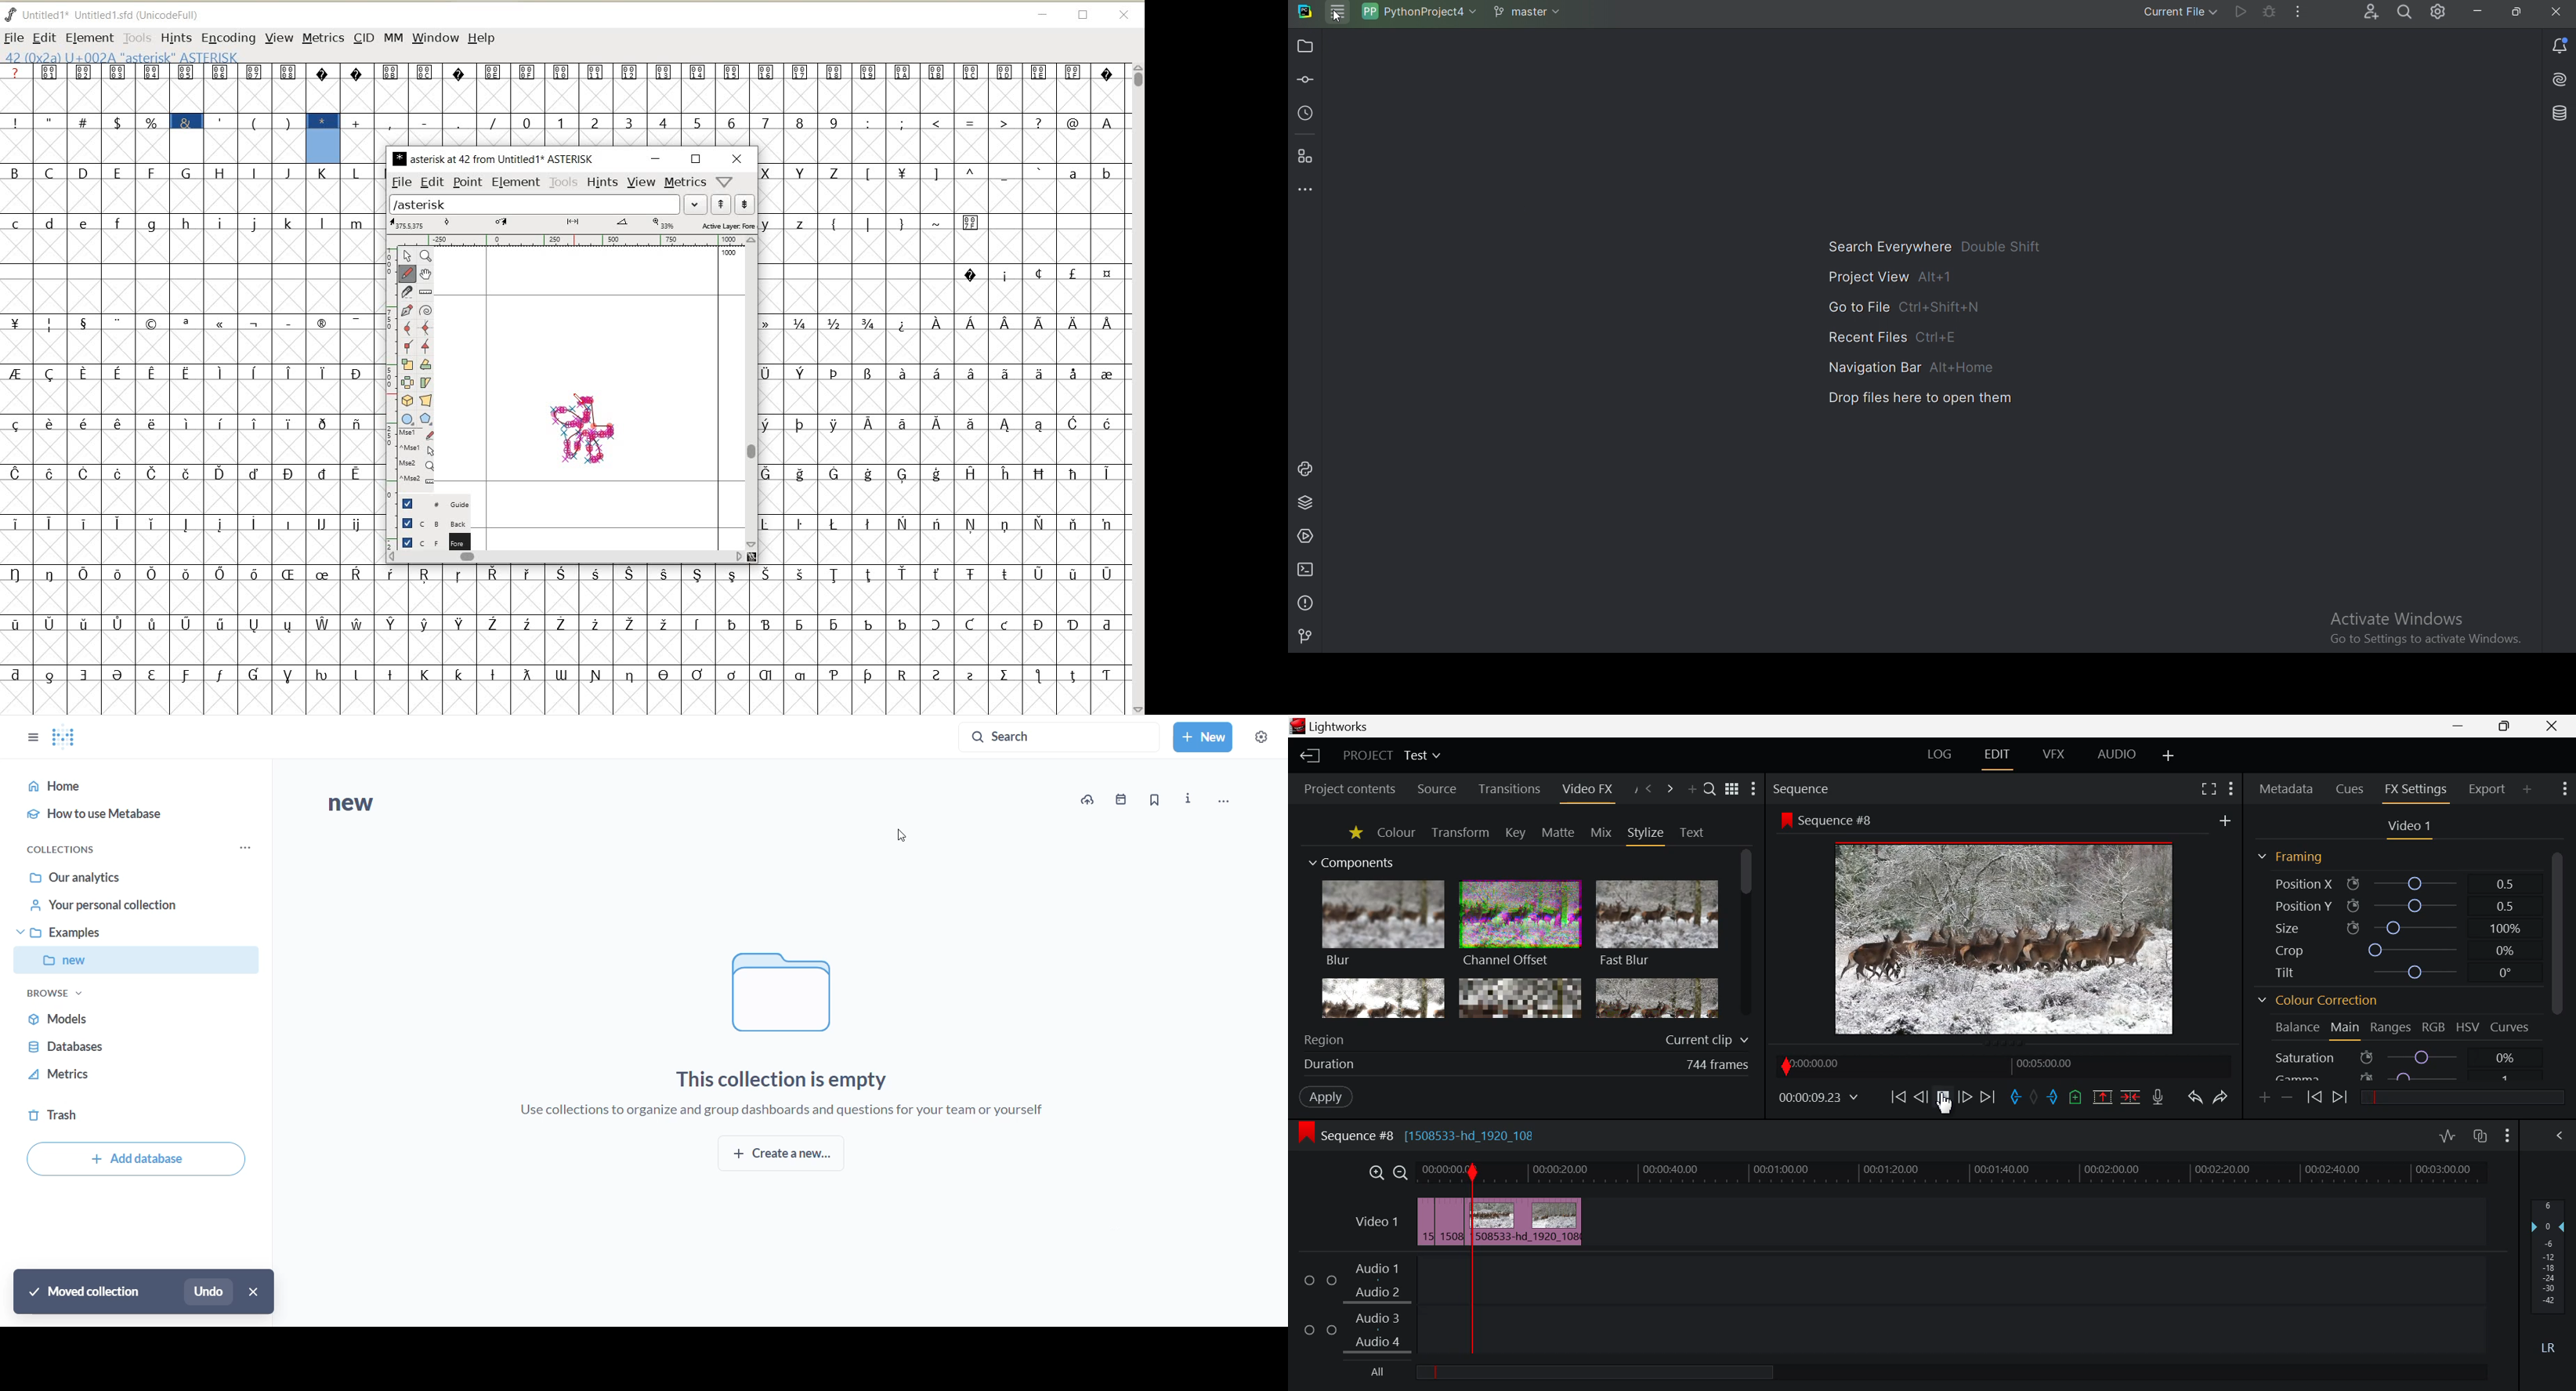 The height and width of the screenshot is (1400, 2576). I want to click on Video Layer, so click(1376, 1224).